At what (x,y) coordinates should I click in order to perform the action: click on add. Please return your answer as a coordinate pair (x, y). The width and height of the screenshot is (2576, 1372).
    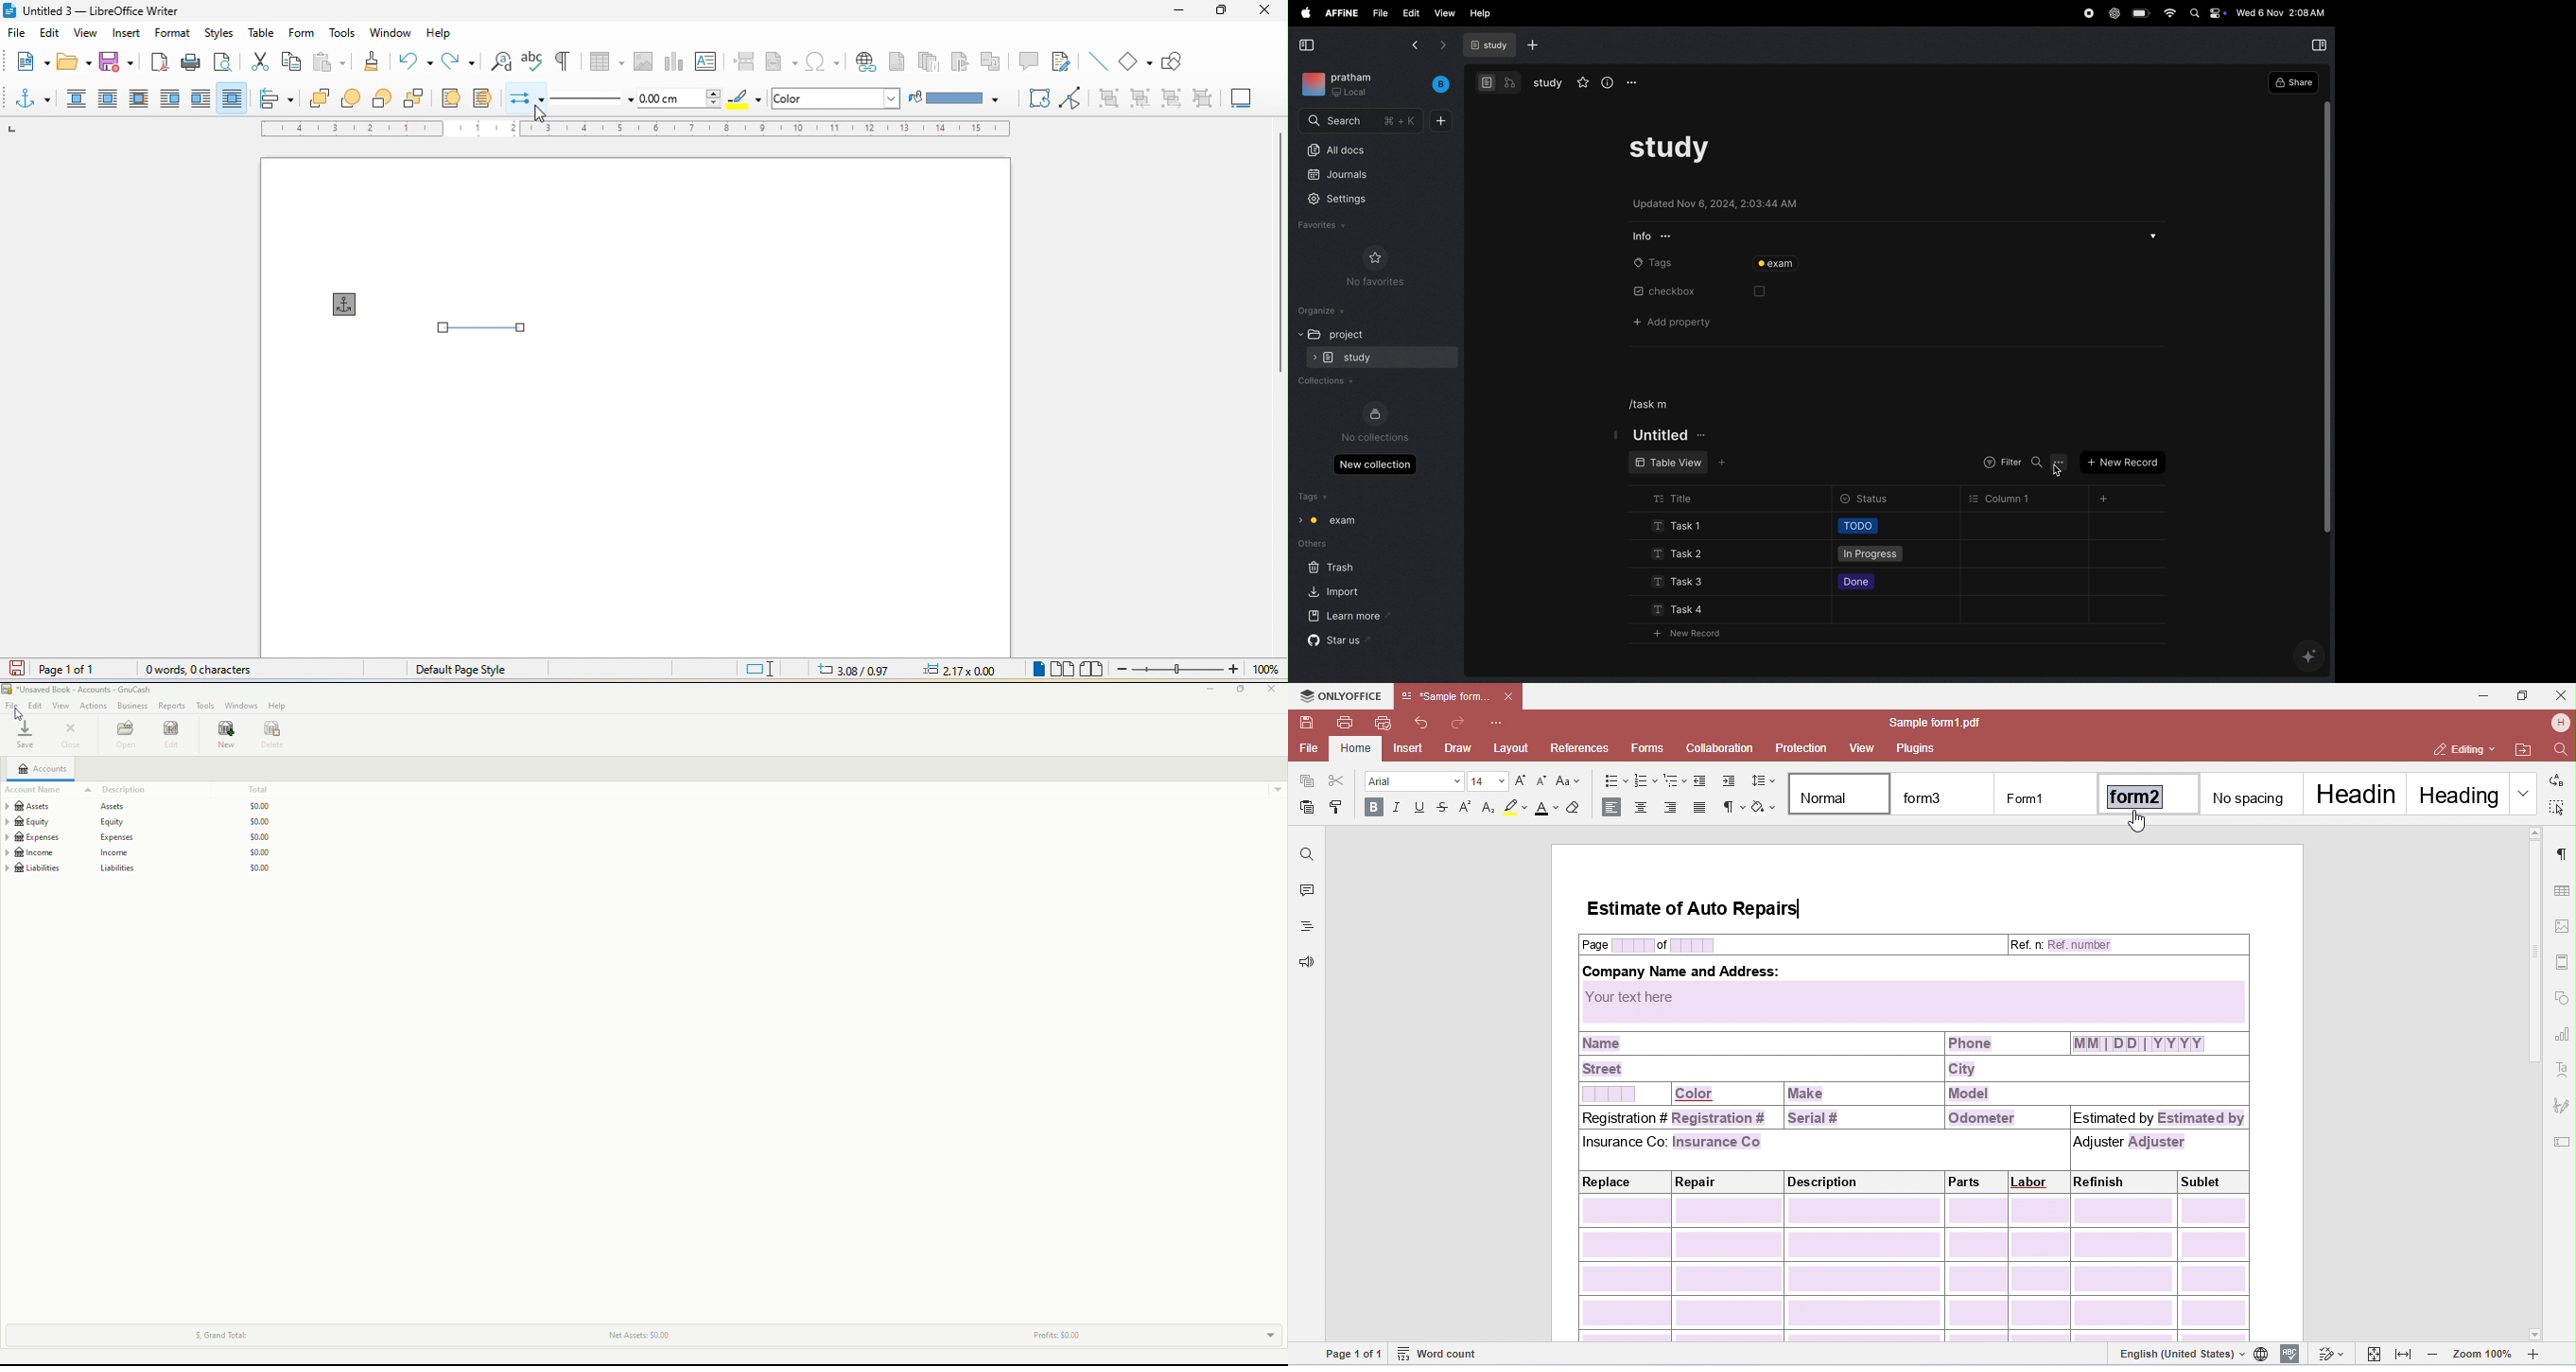
    Looking at the image, I should click on (1441, 120).